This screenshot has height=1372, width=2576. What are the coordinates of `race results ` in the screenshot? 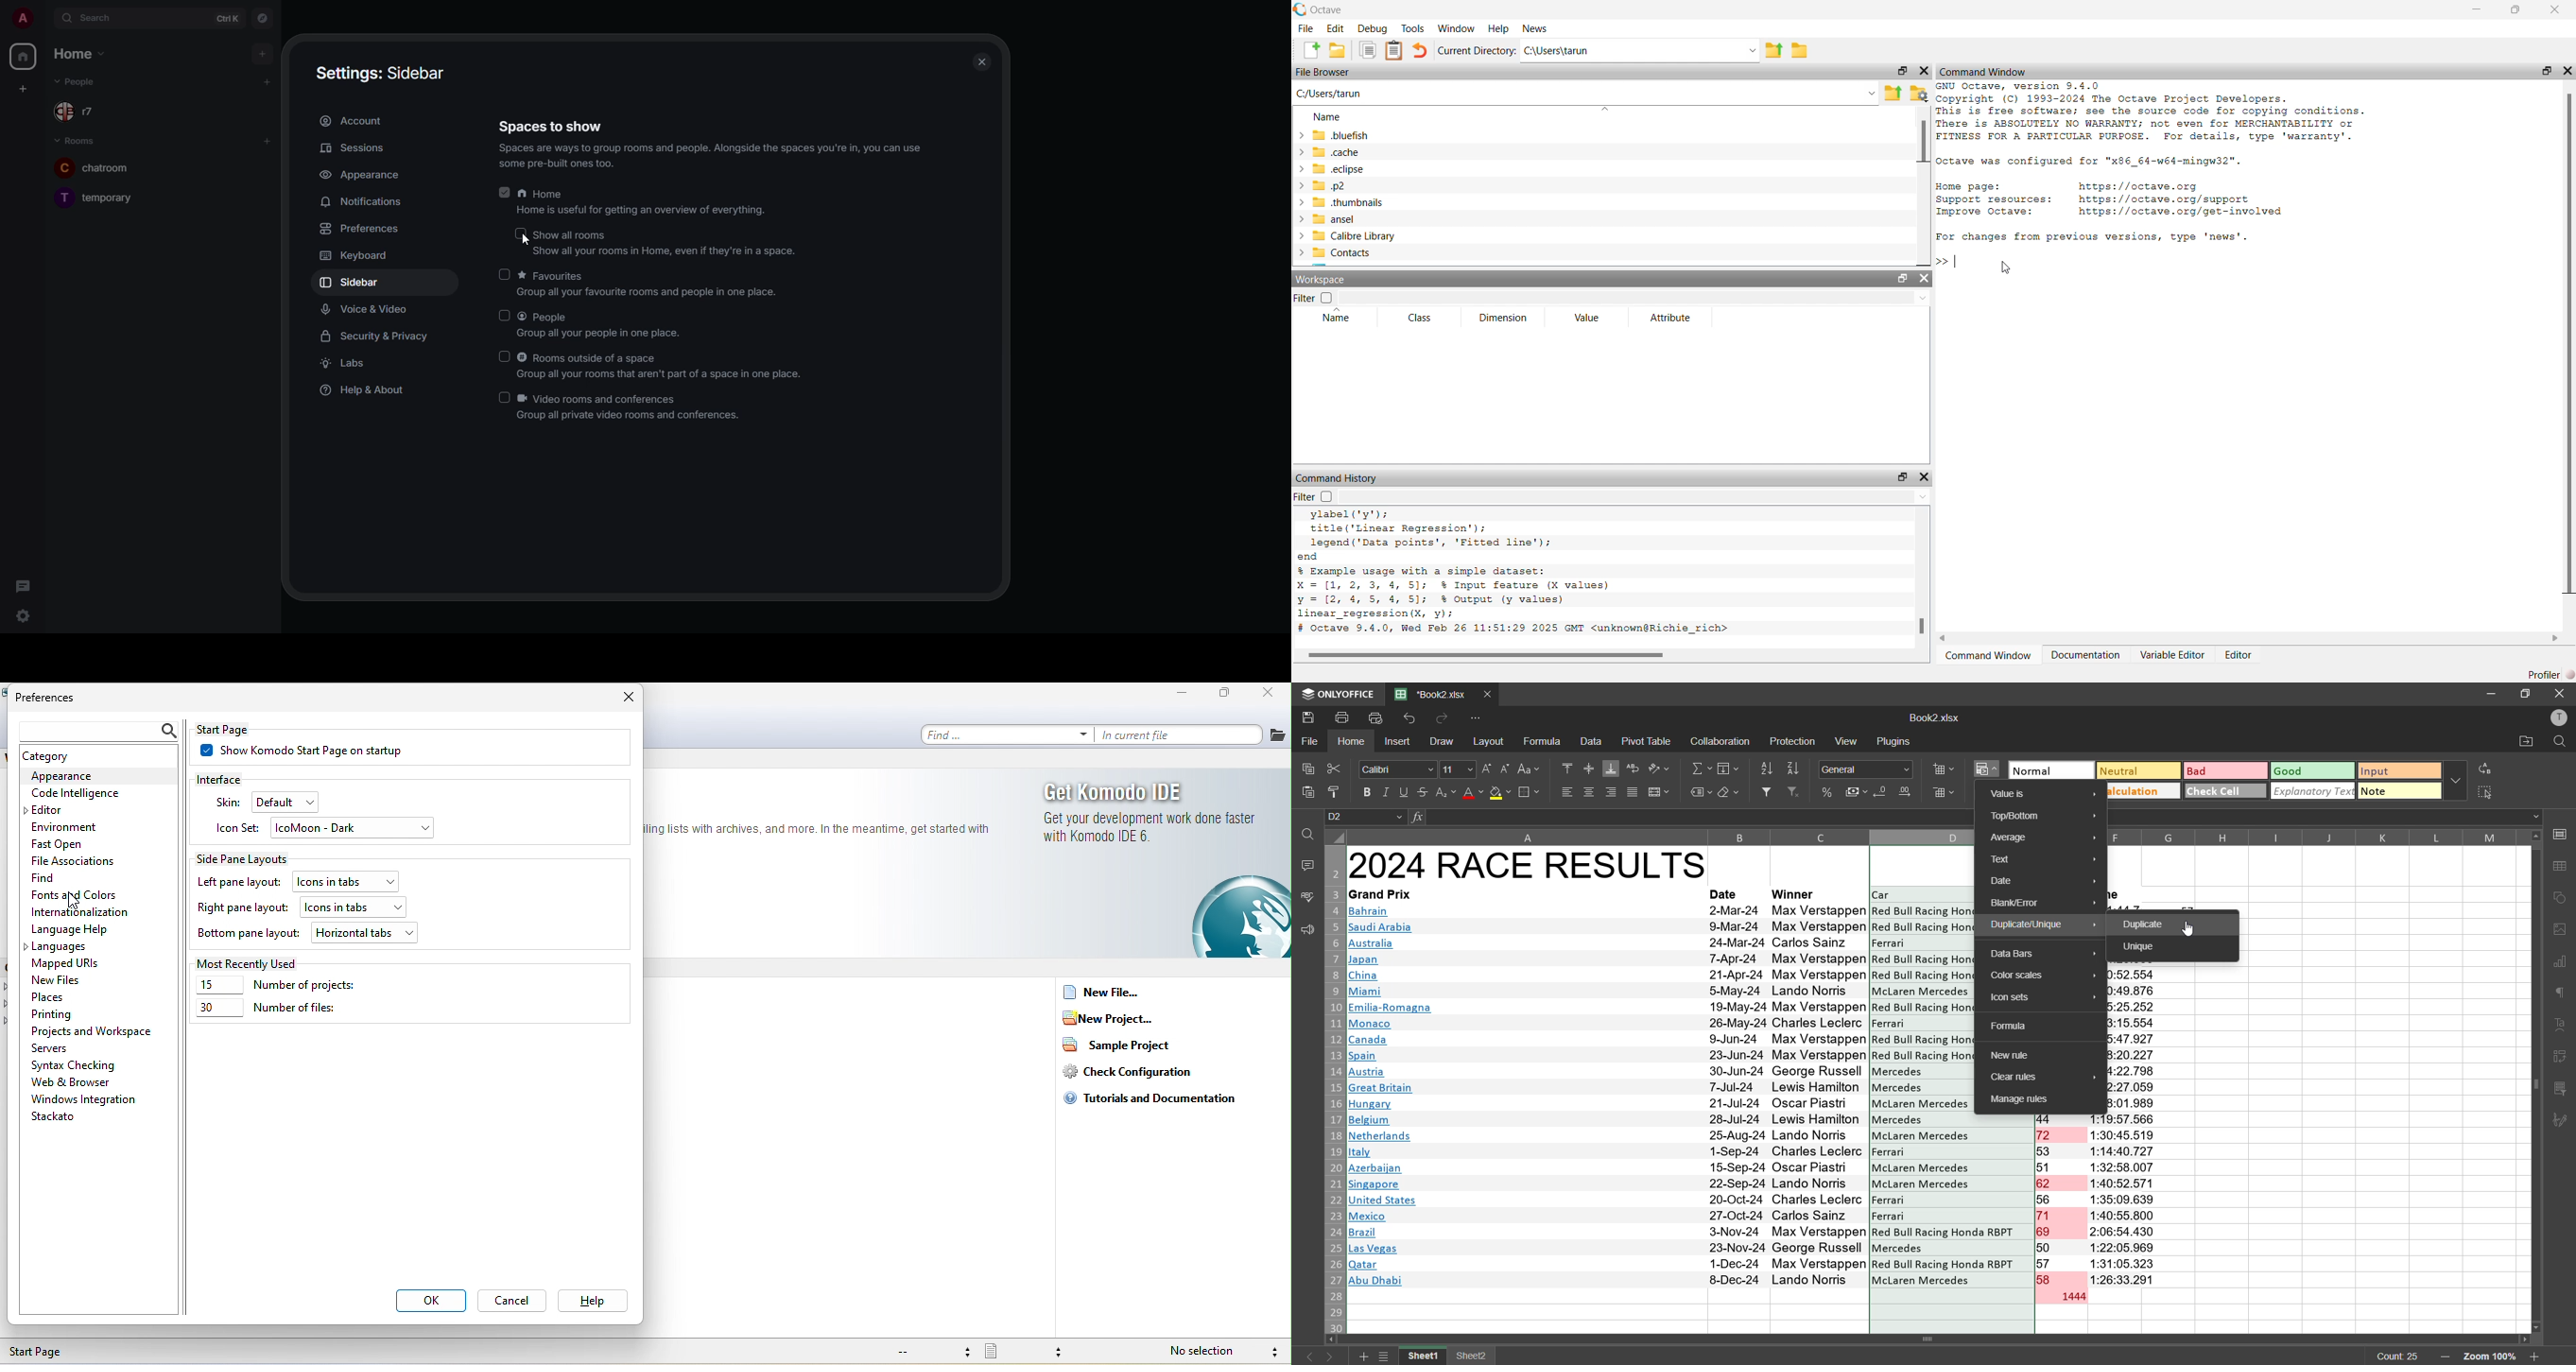 It's located at (1528, 864).